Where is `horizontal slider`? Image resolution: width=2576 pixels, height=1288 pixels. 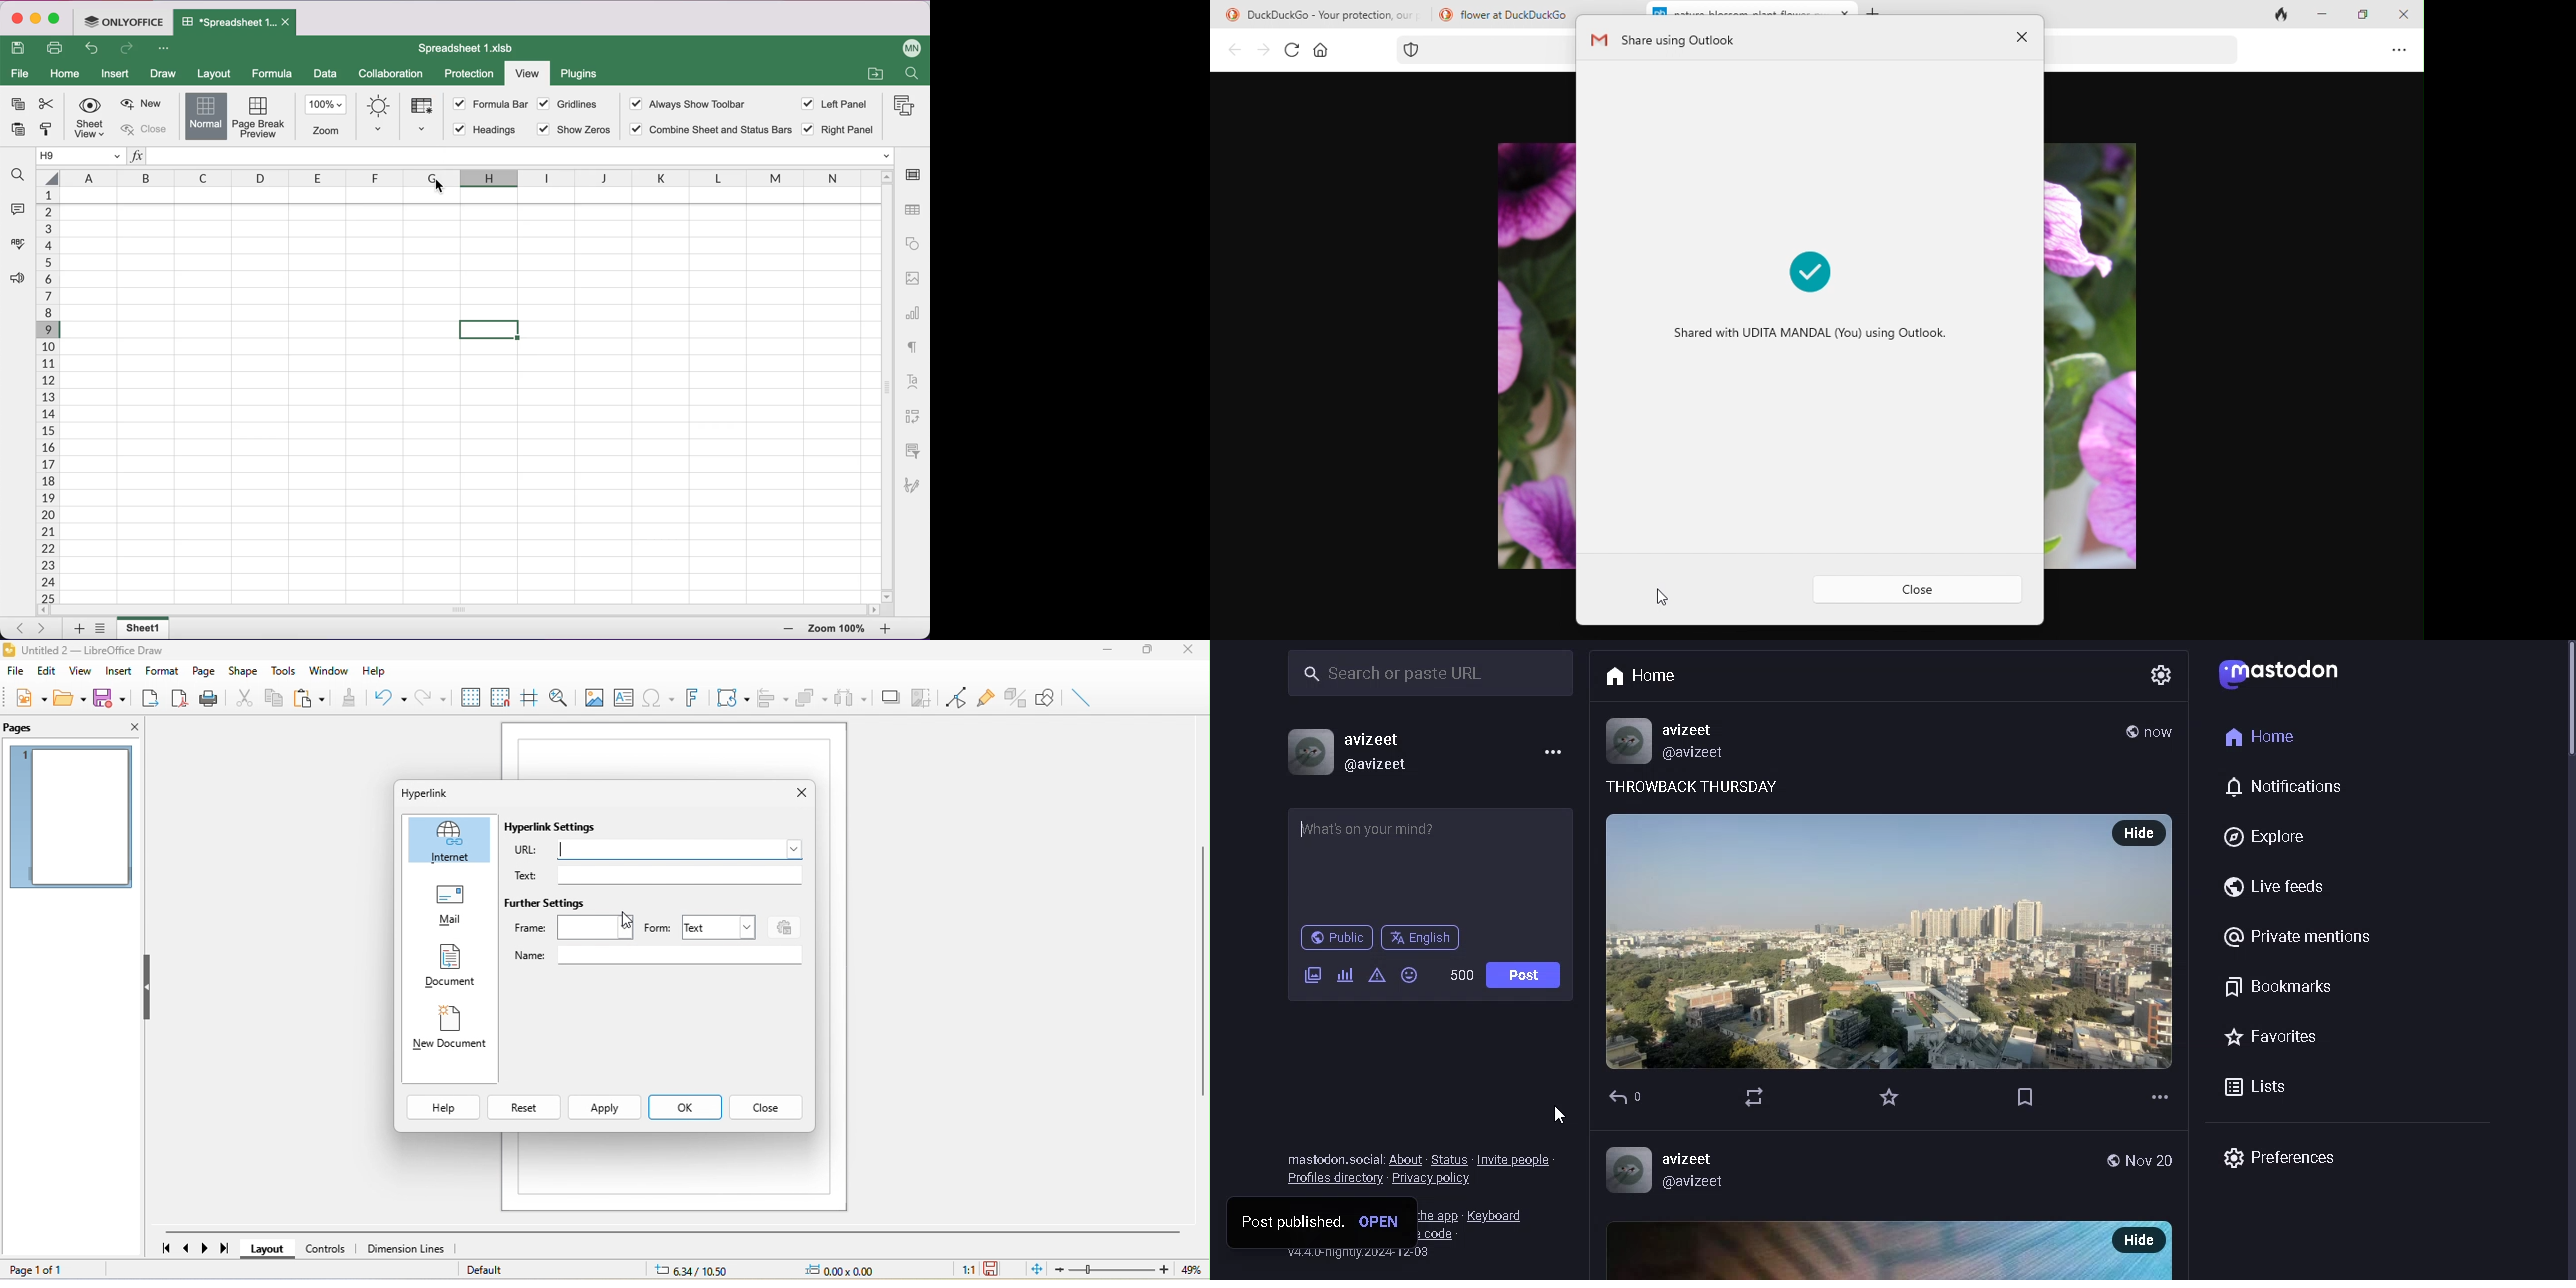
horizontal slider is located at coordinates (463, 610).